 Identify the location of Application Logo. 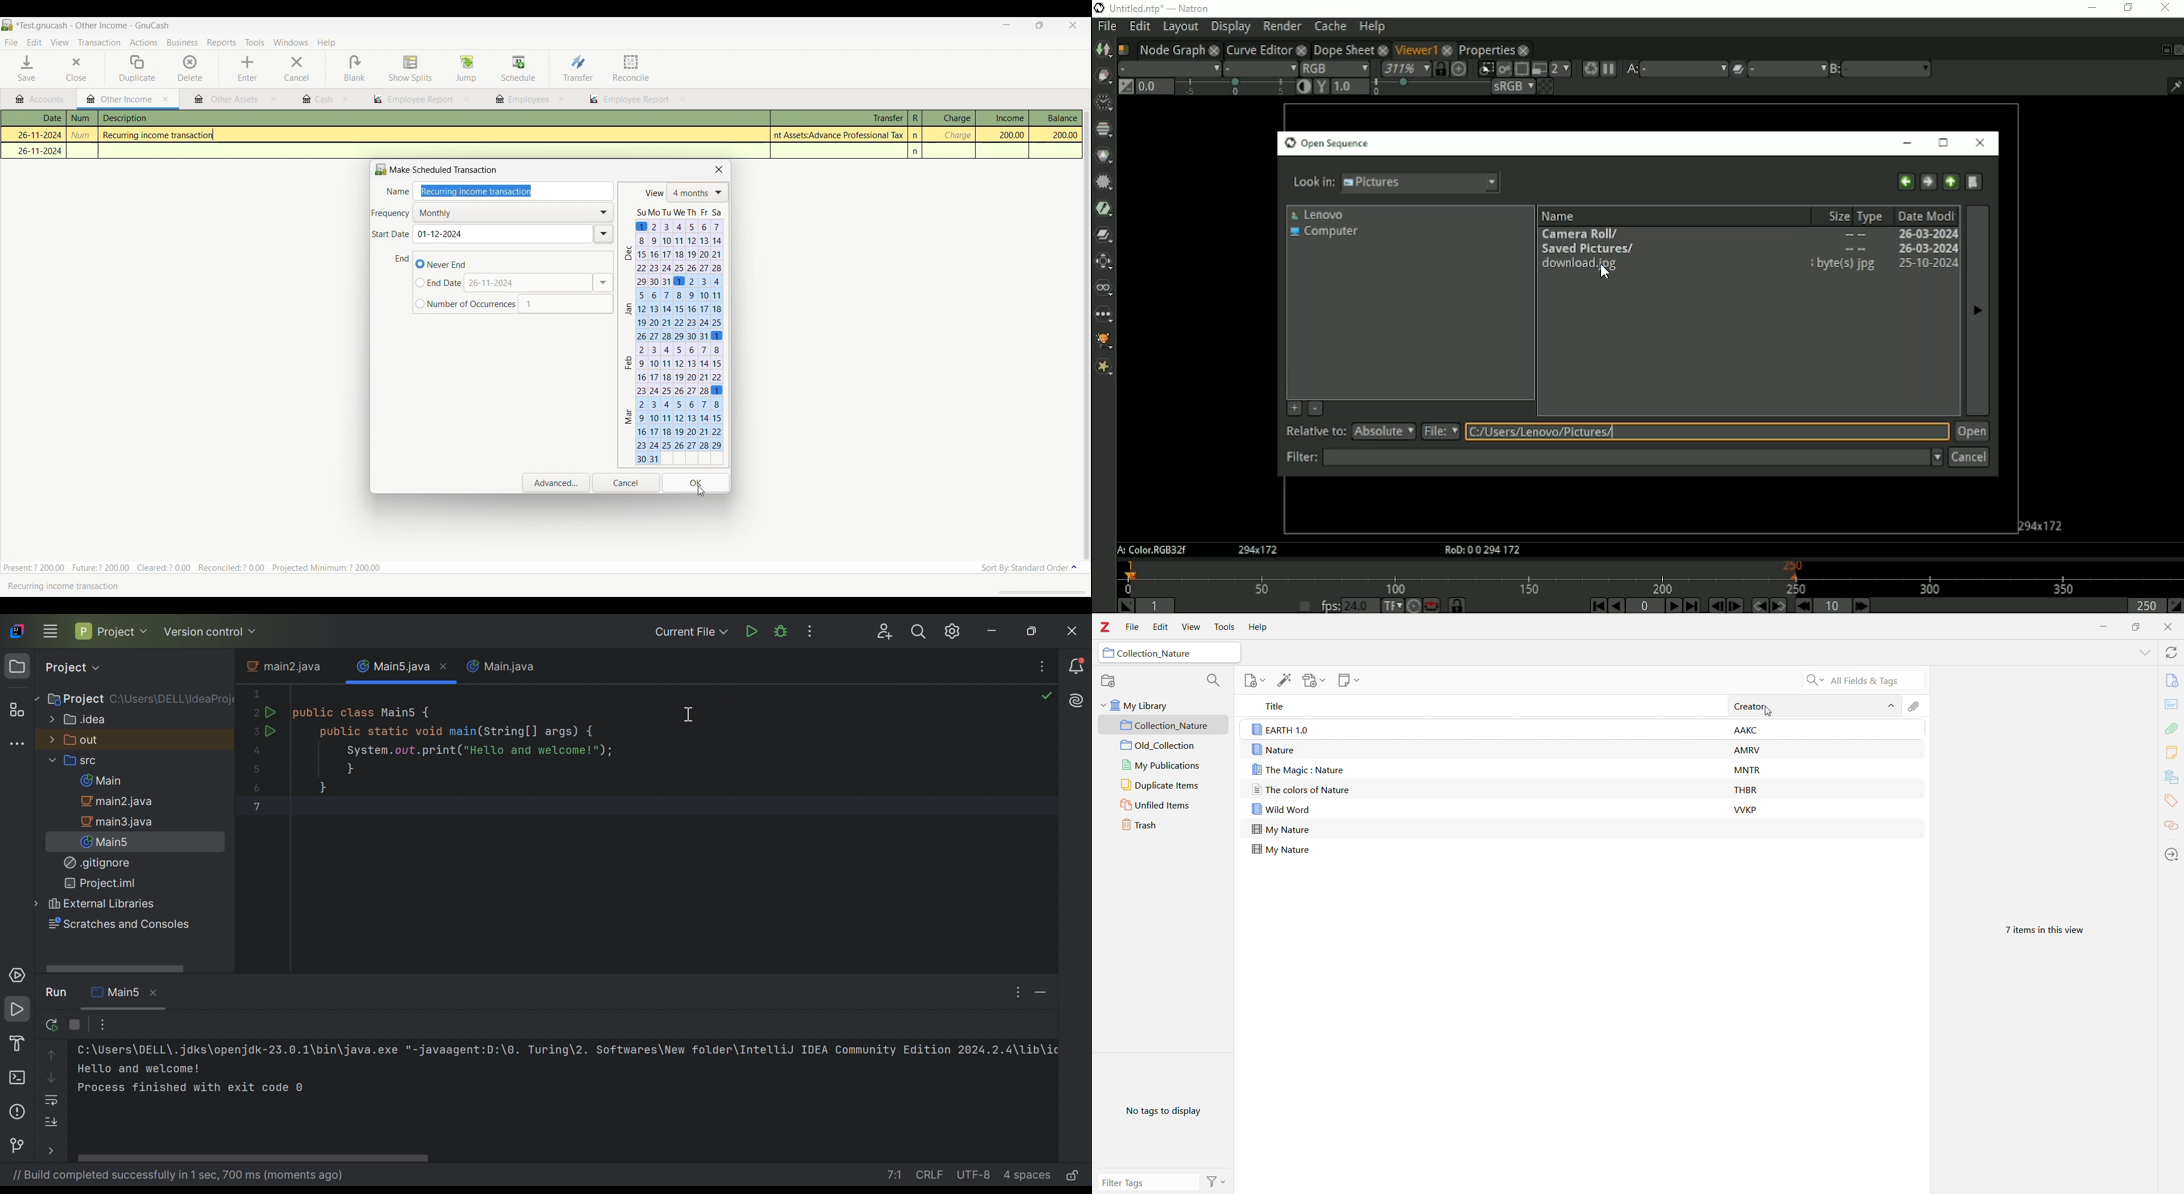
(1105, 628).